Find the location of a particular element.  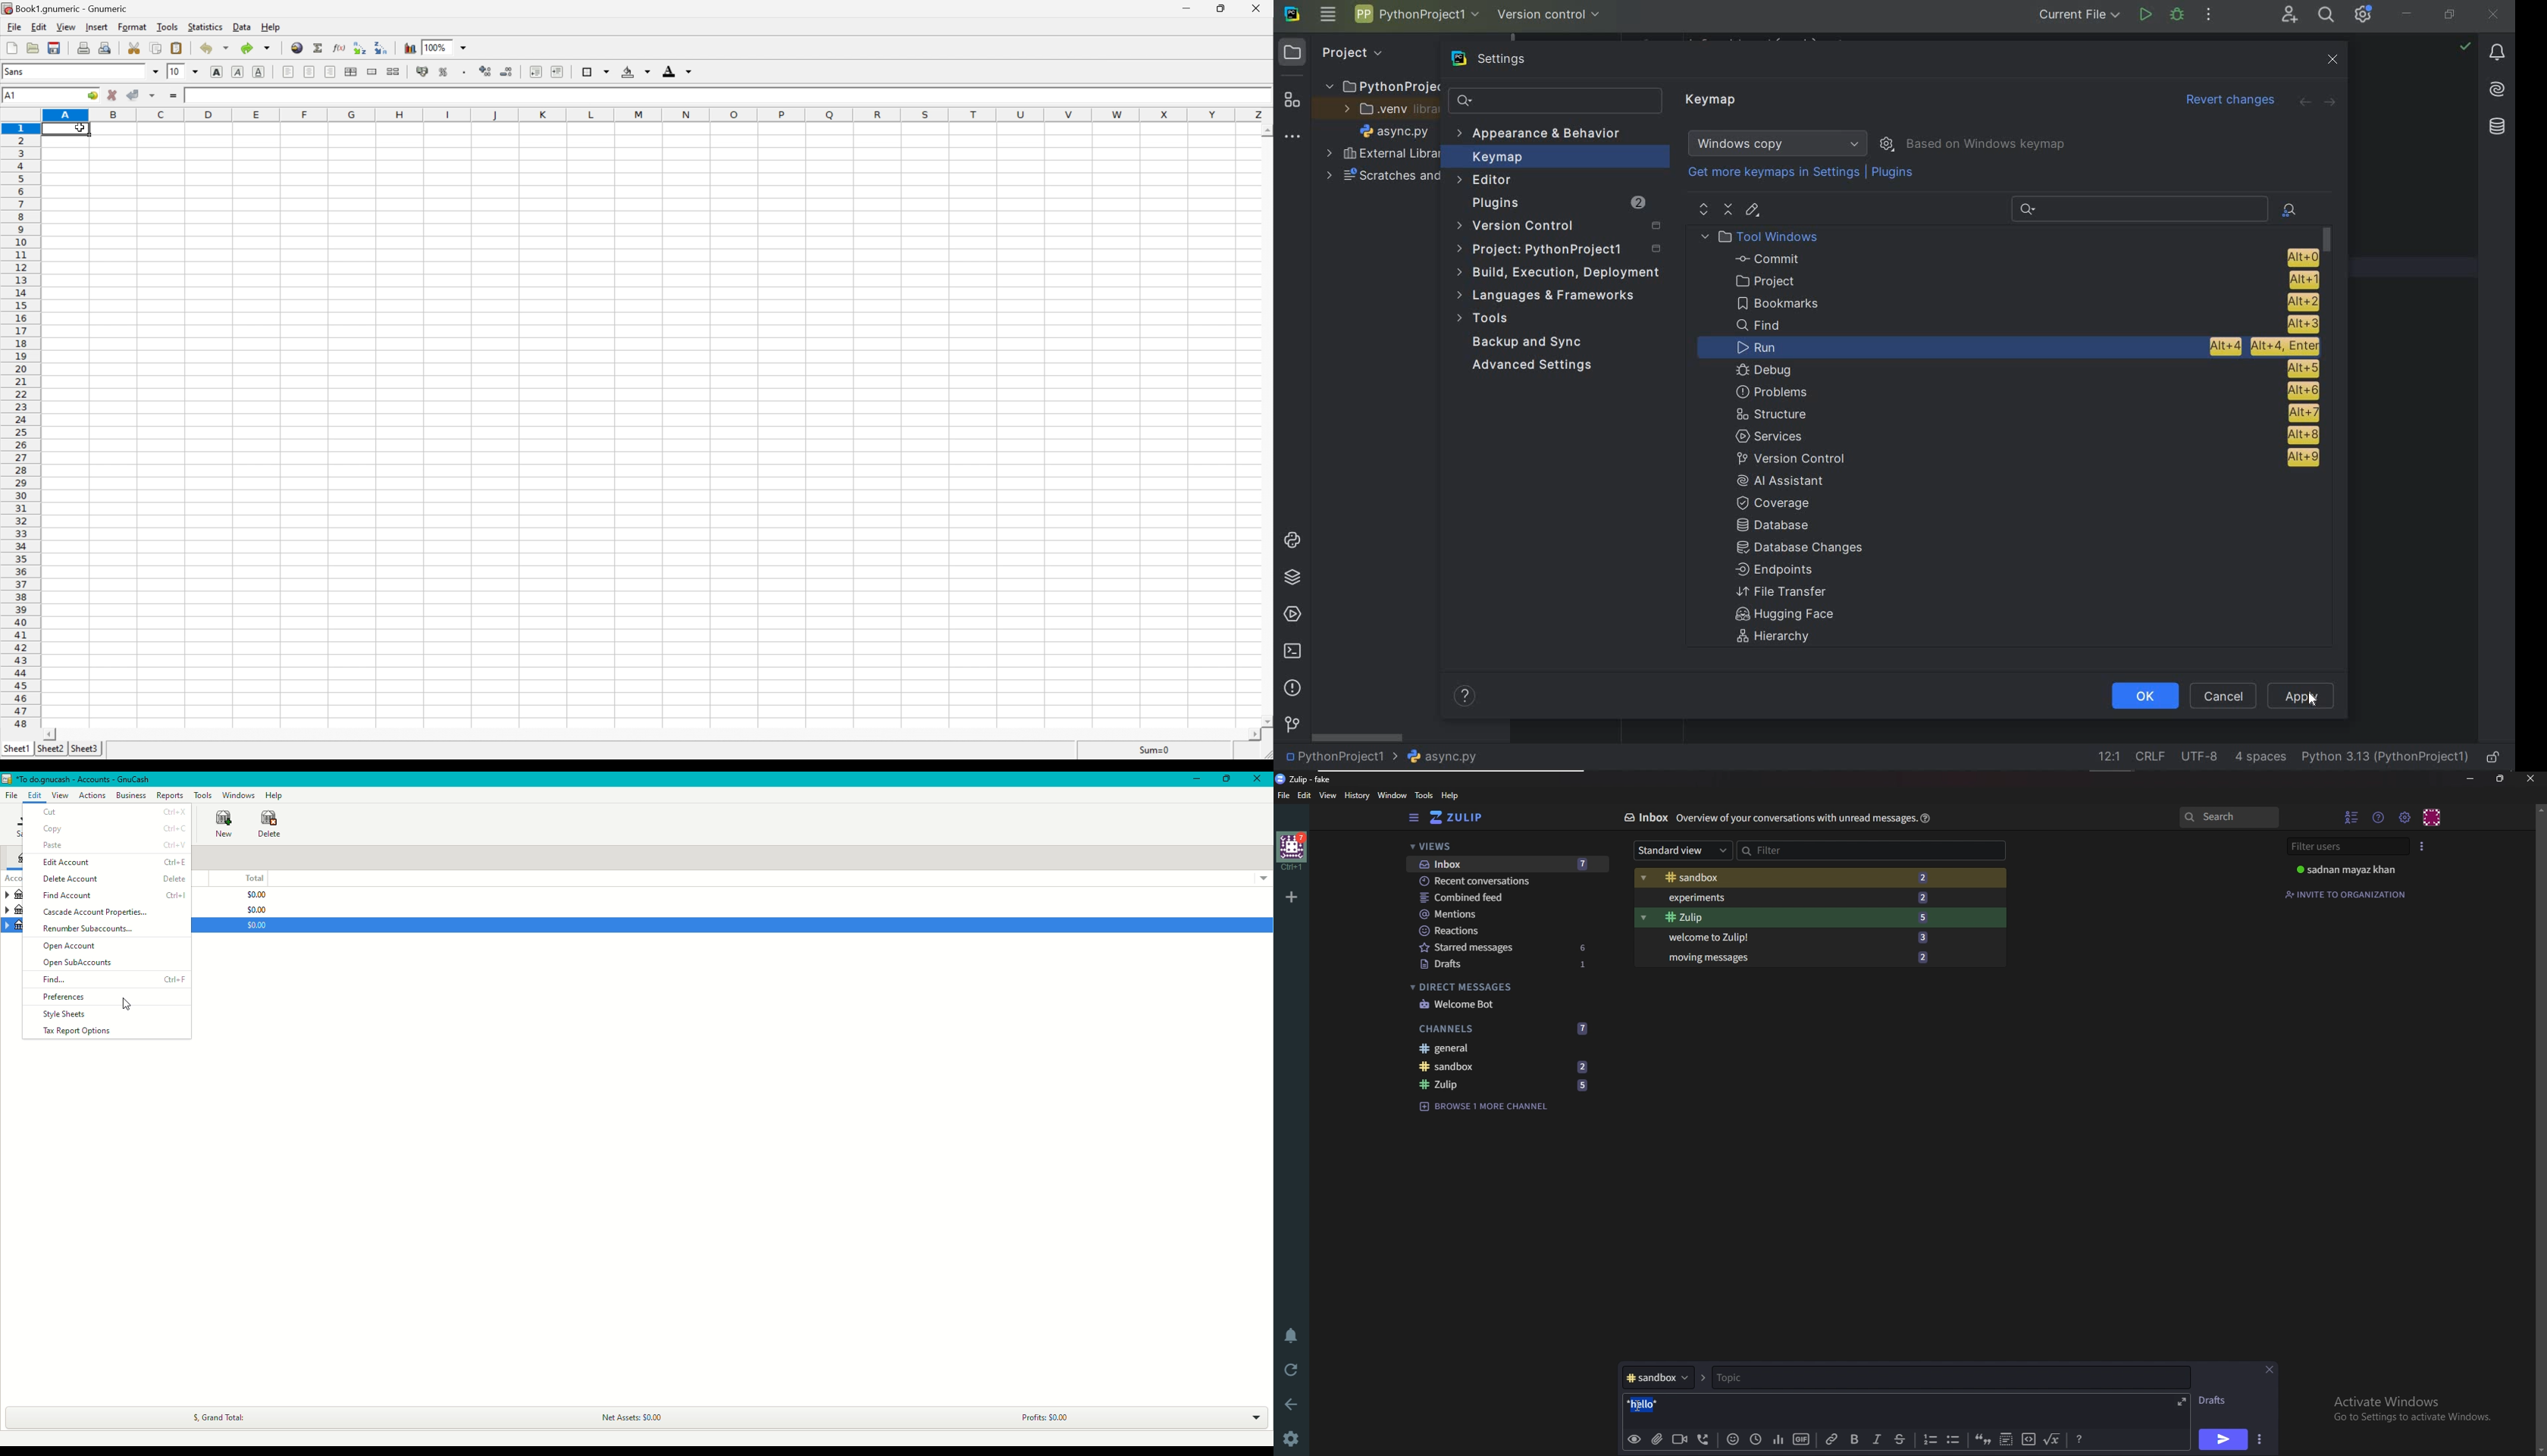

Drafts is located at coordinates (2214, 1402).